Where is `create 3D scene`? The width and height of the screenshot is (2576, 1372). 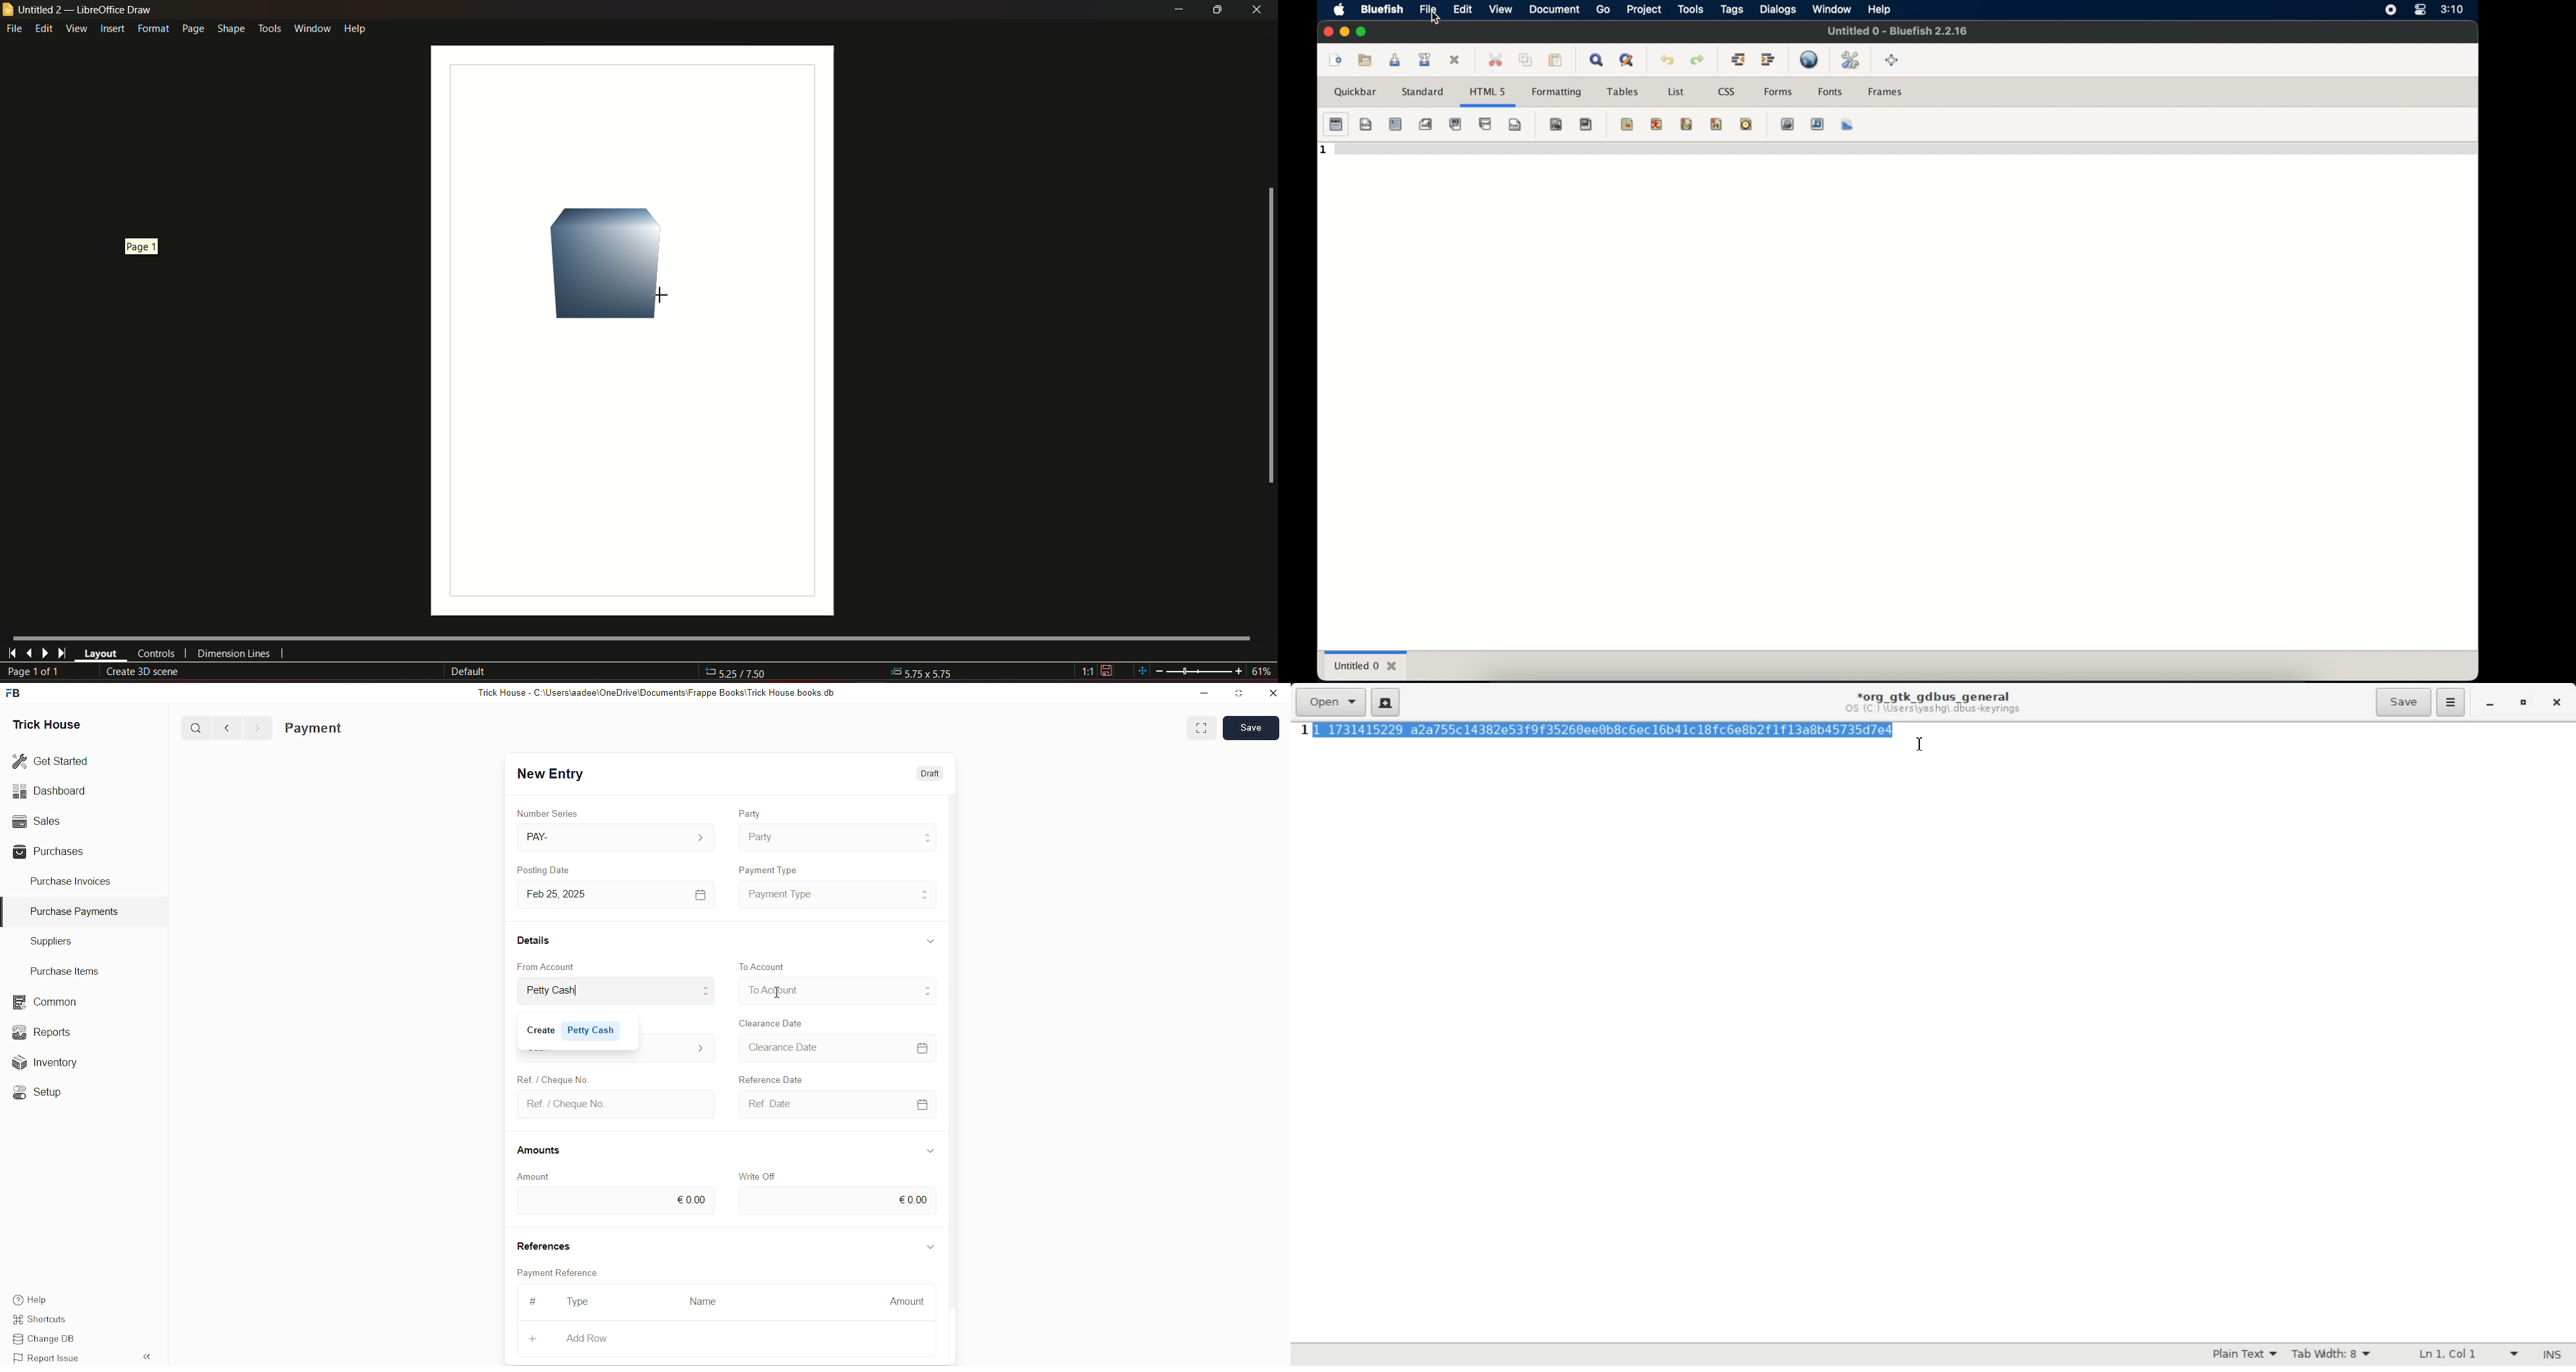 create 3D scene is located at coordinates (148, 671).